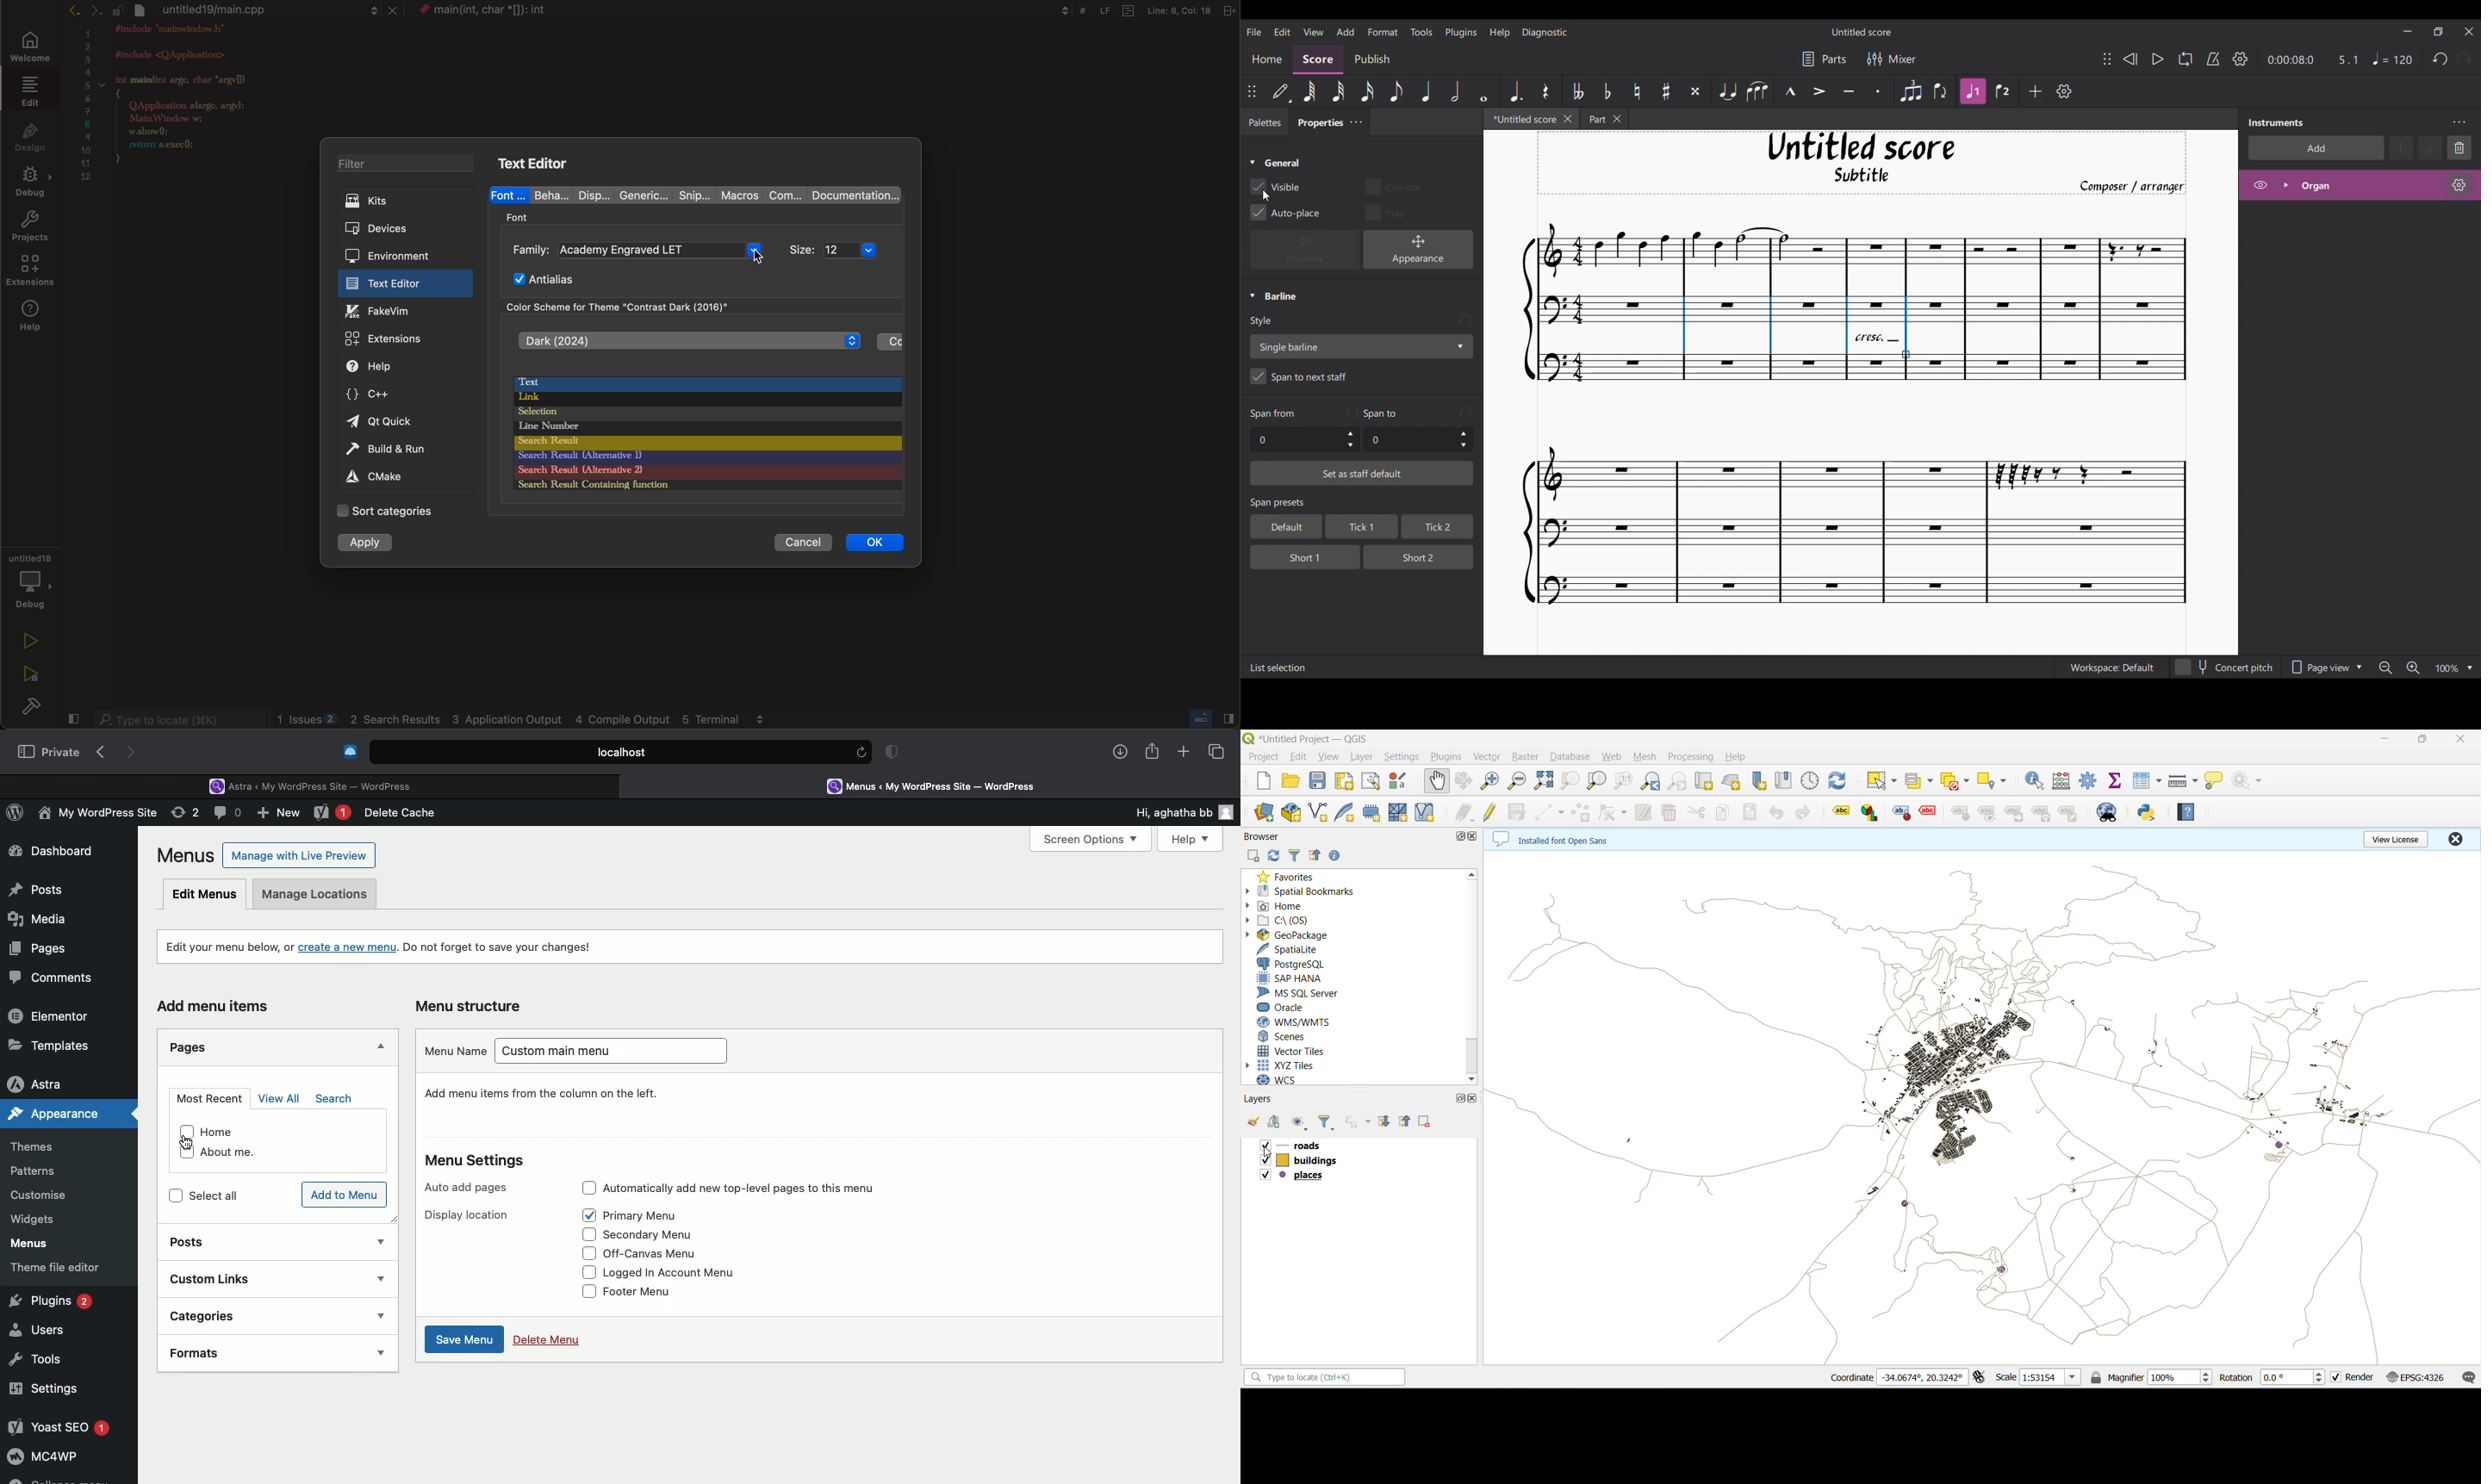  Describe the element at coordinates (2431, 148) in the screenshot. I see `Move selection down` at that location.